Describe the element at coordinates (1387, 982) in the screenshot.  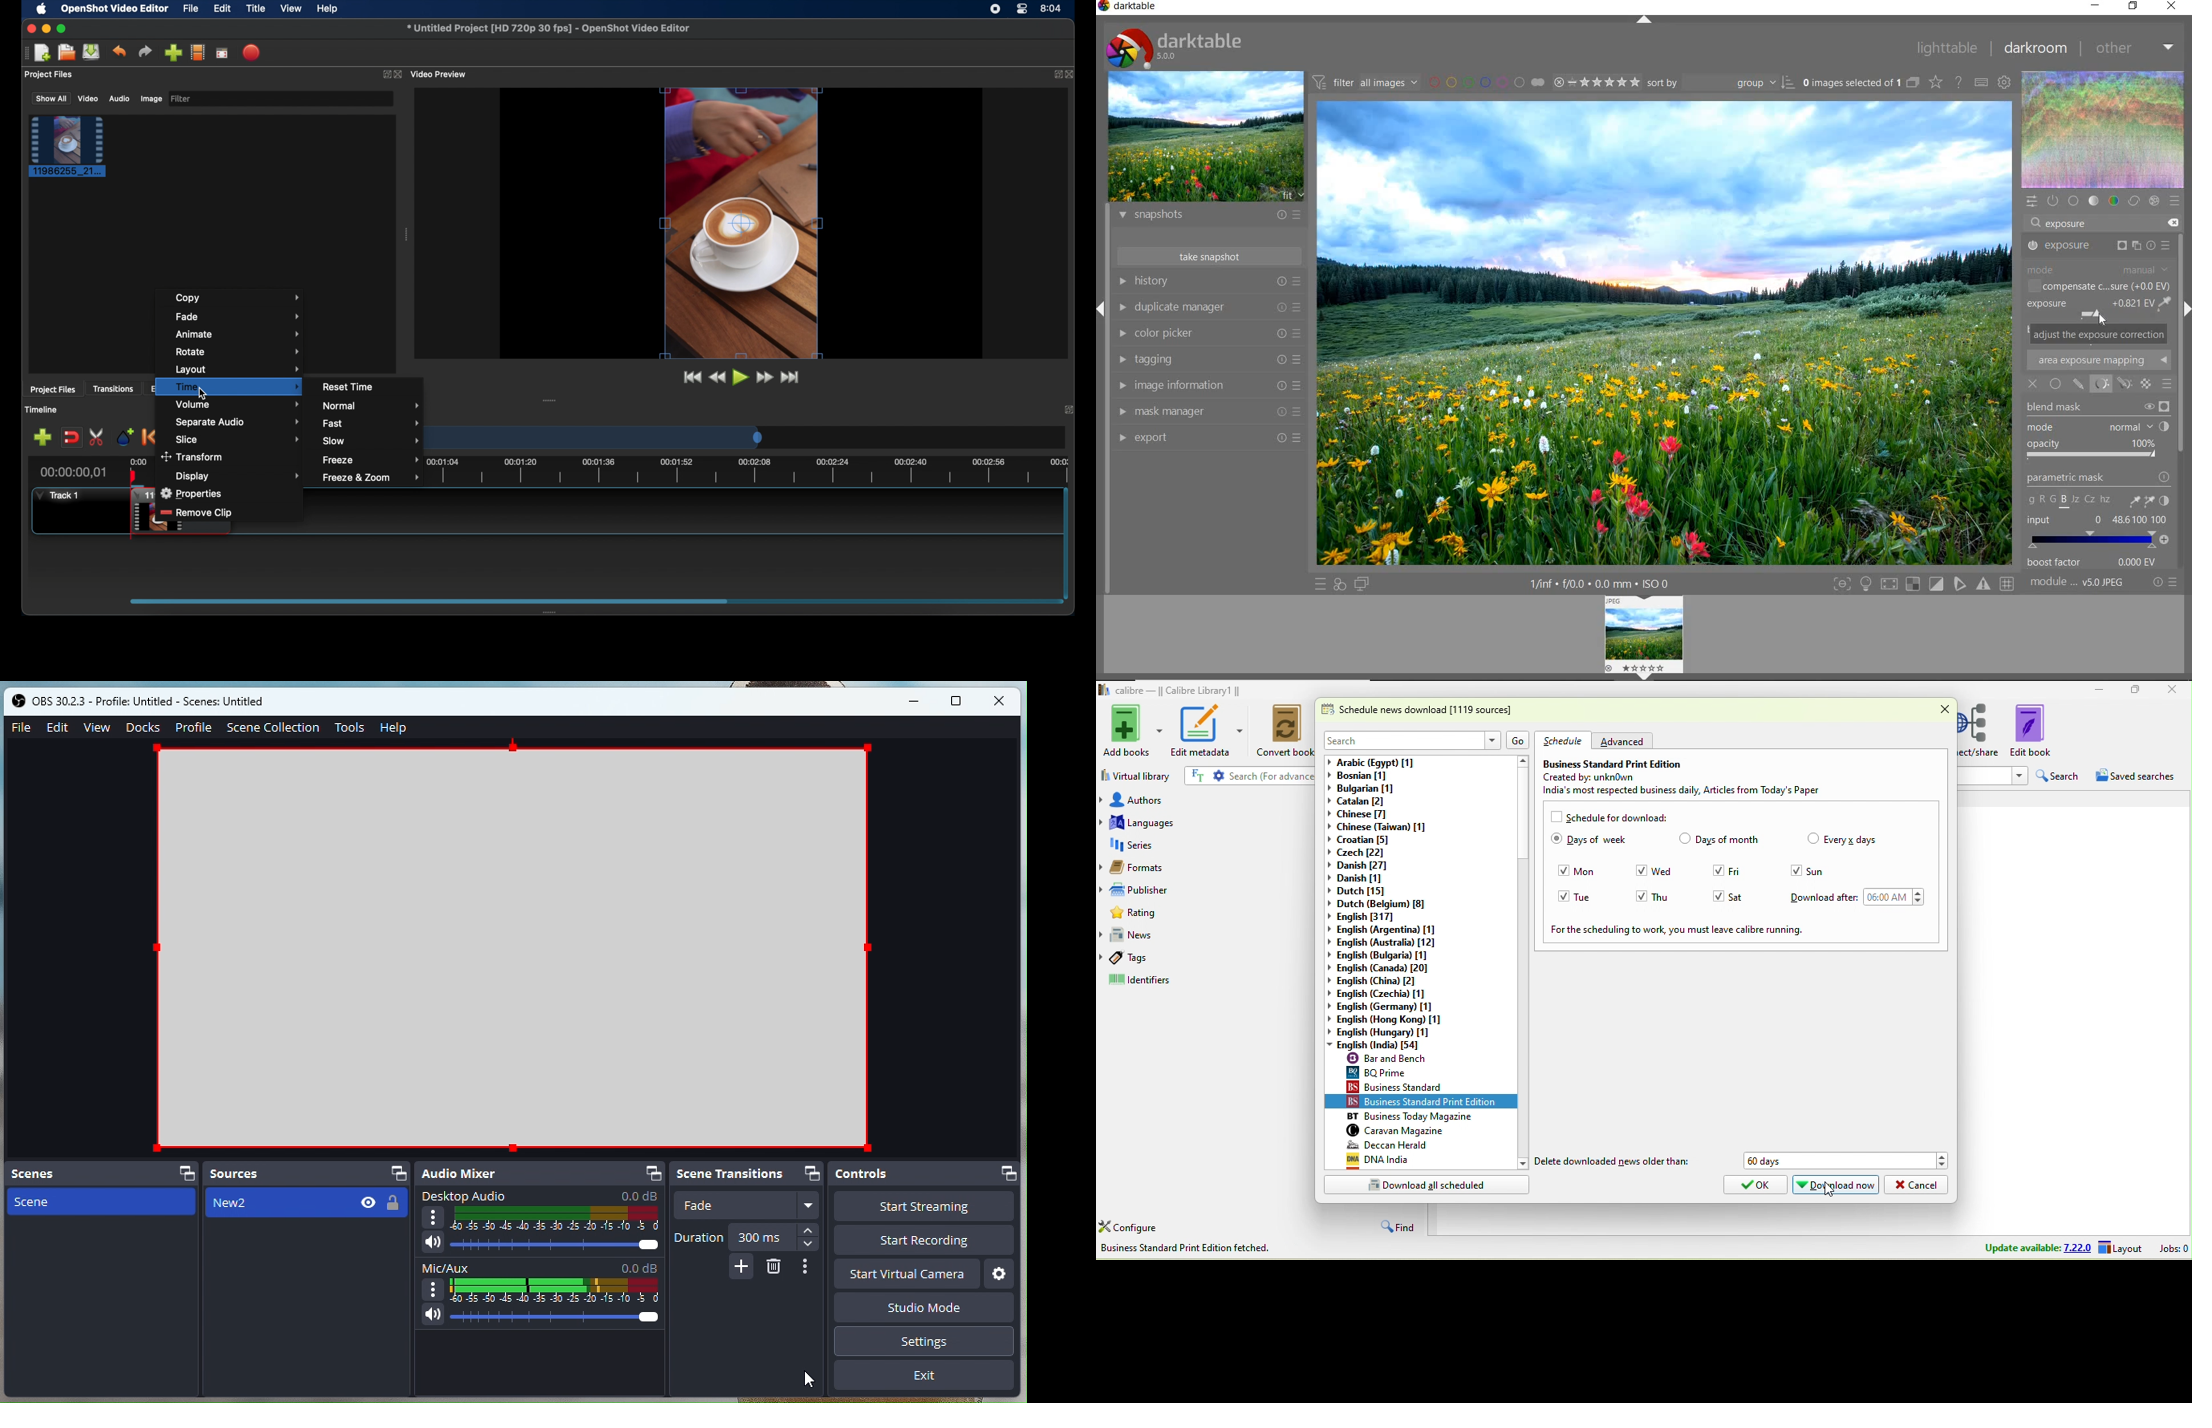
I see `english (china)[2]` at that location.